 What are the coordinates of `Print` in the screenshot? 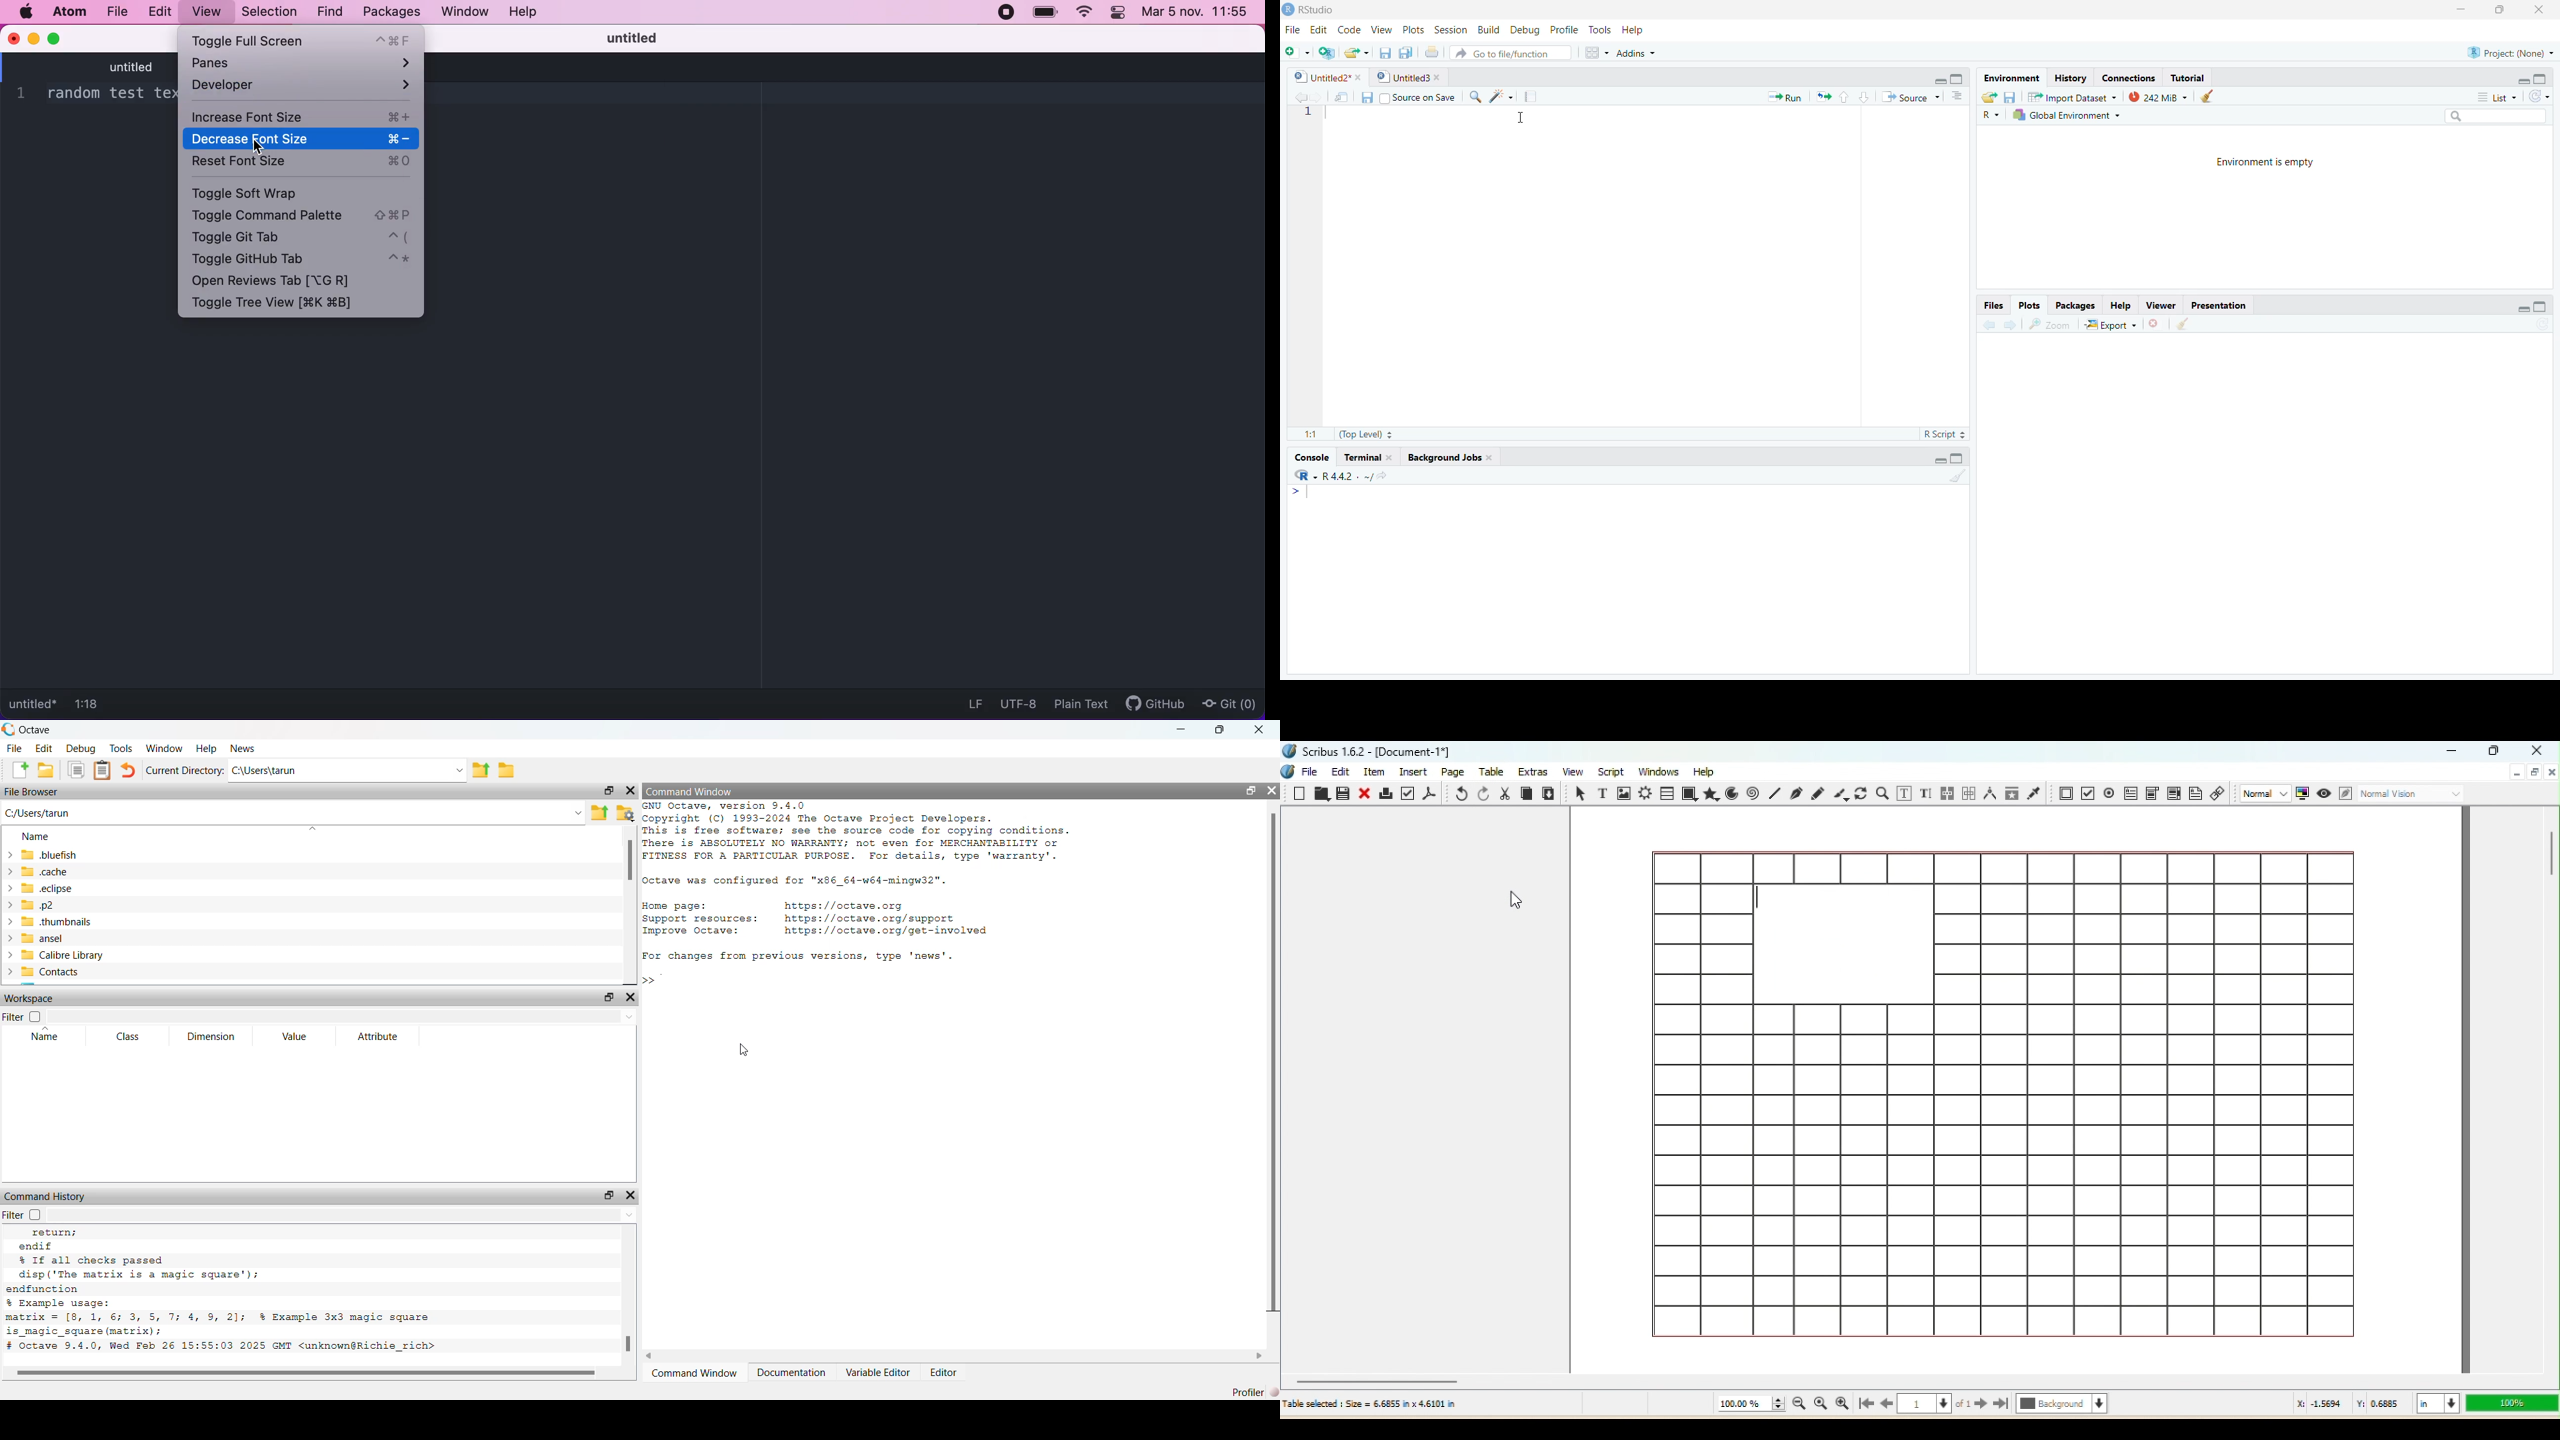 It's located at (1386, 795).